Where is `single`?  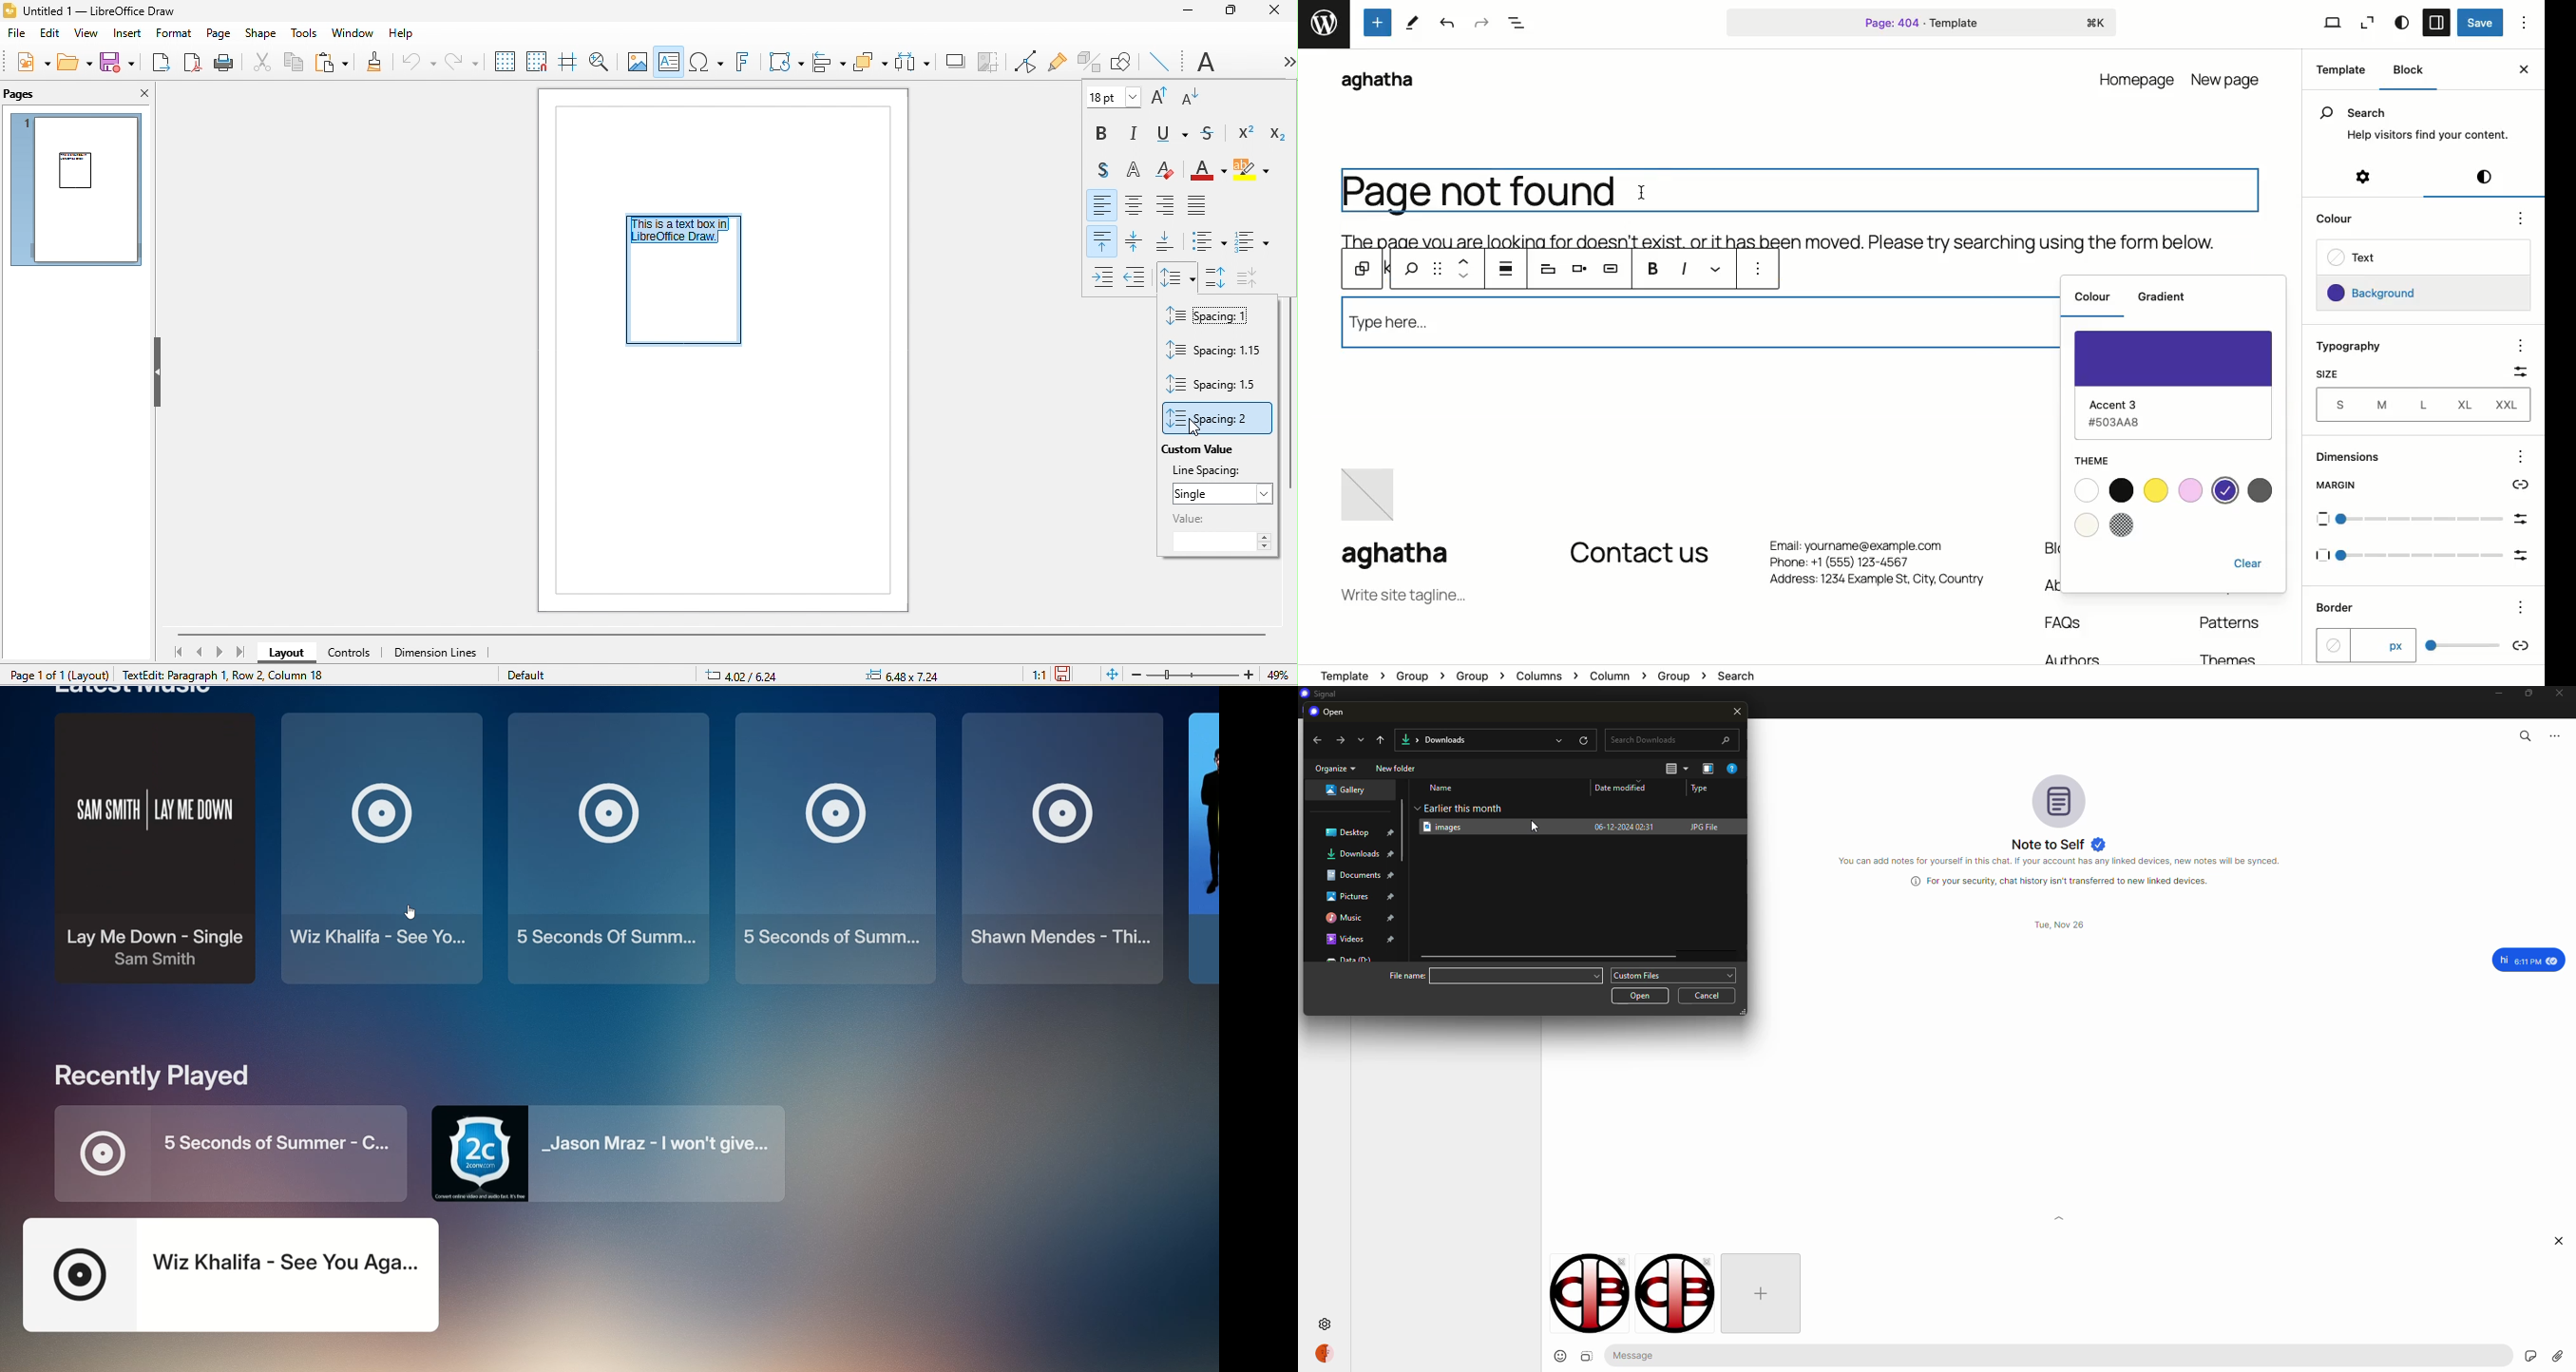 single is located at coordinates (1224, 492).